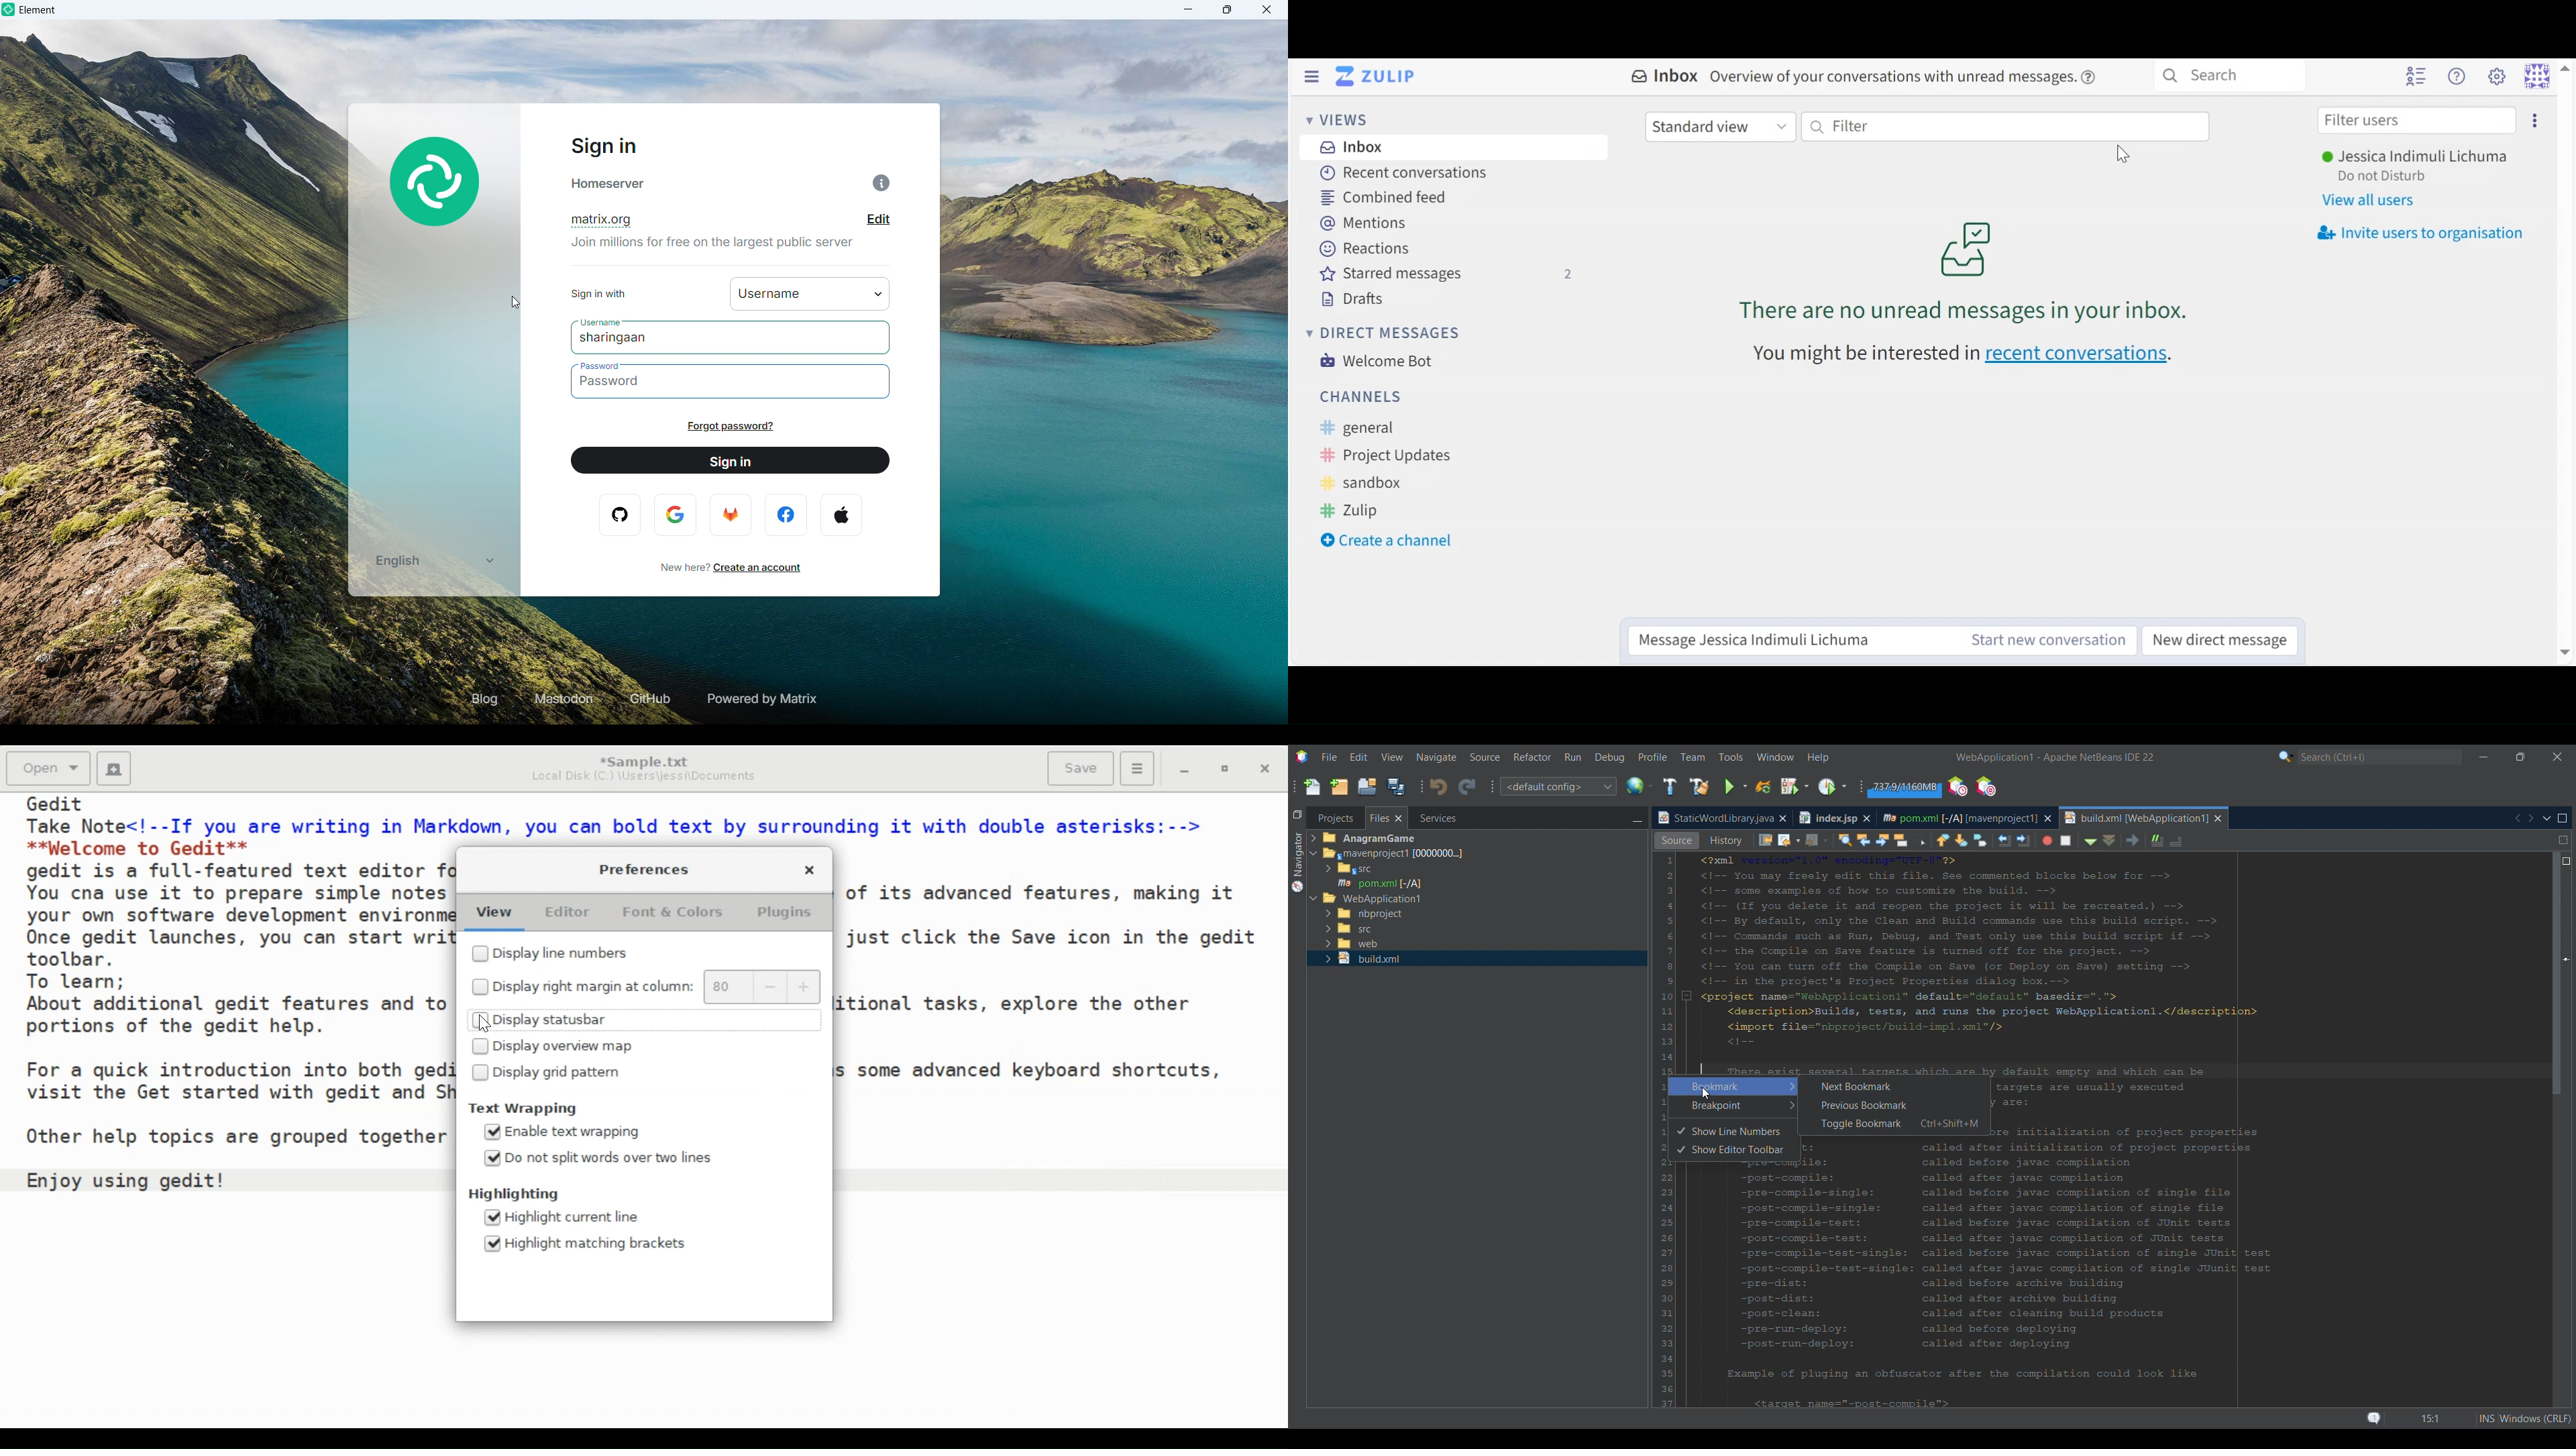  I want to click on join millions for free on the largest public server, so click(714, 248).